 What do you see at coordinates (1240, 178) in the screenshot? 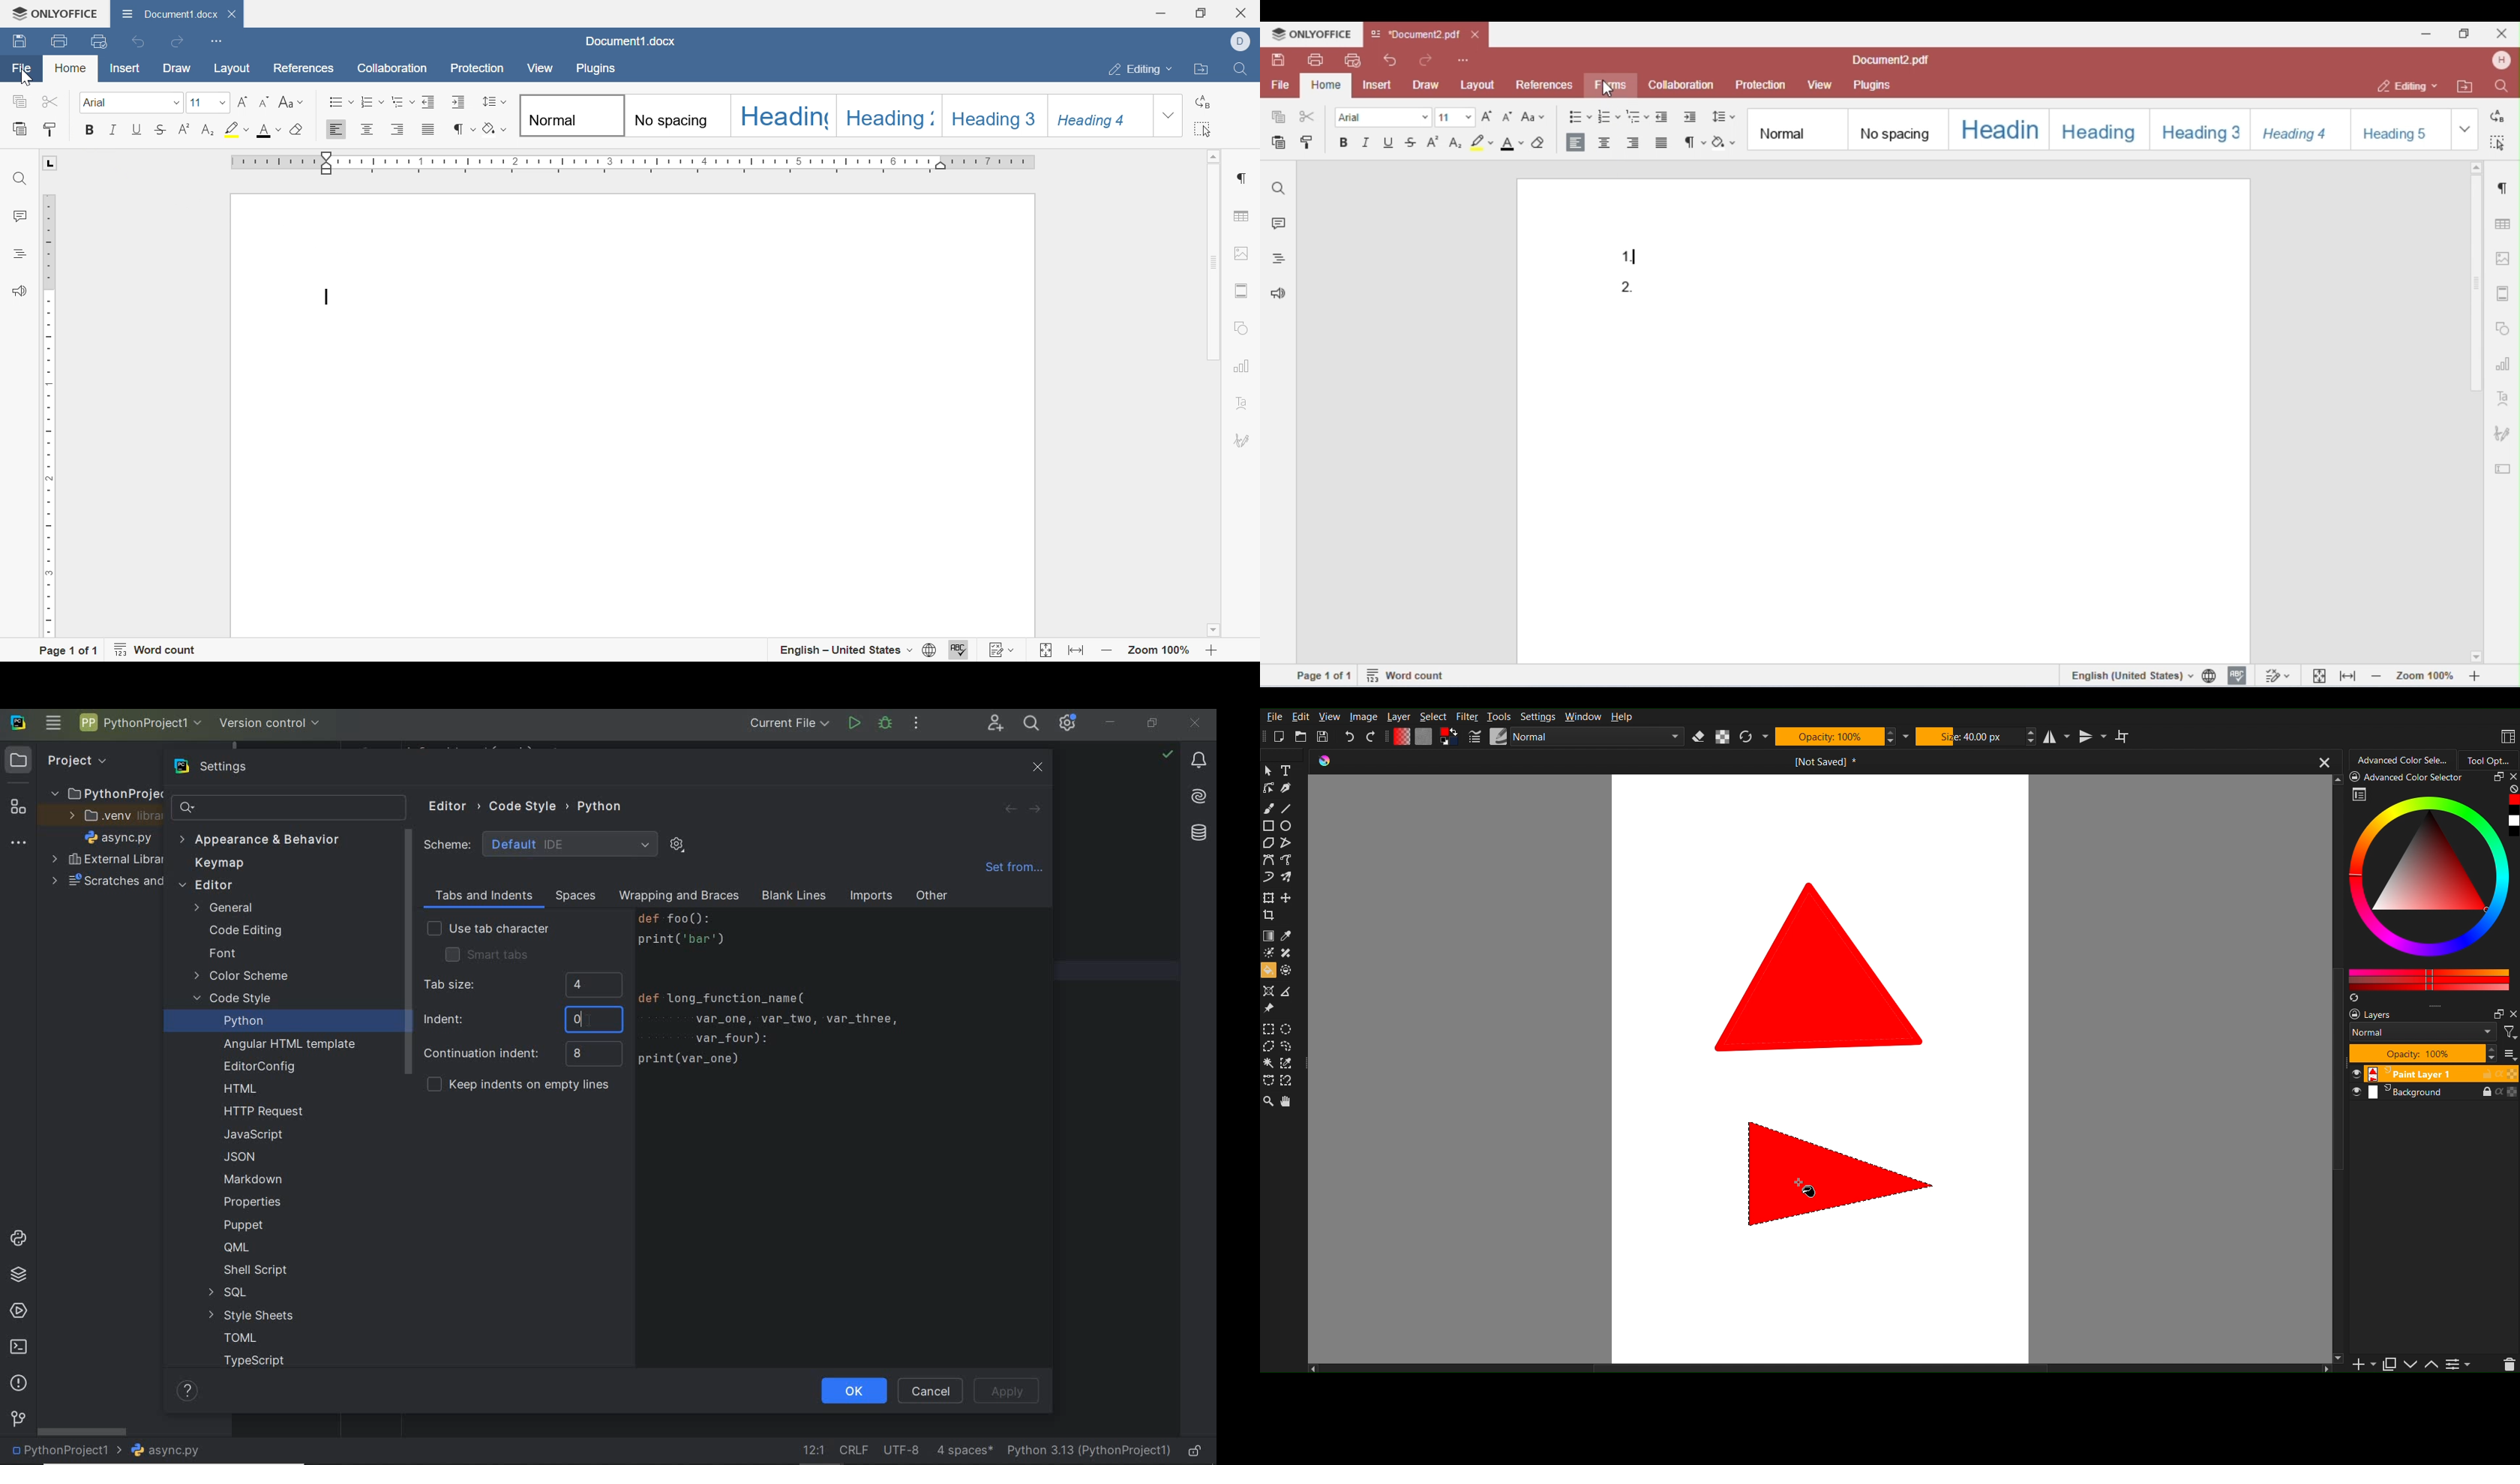
I see `paragraph settings` at bounding box center [1240, 178].